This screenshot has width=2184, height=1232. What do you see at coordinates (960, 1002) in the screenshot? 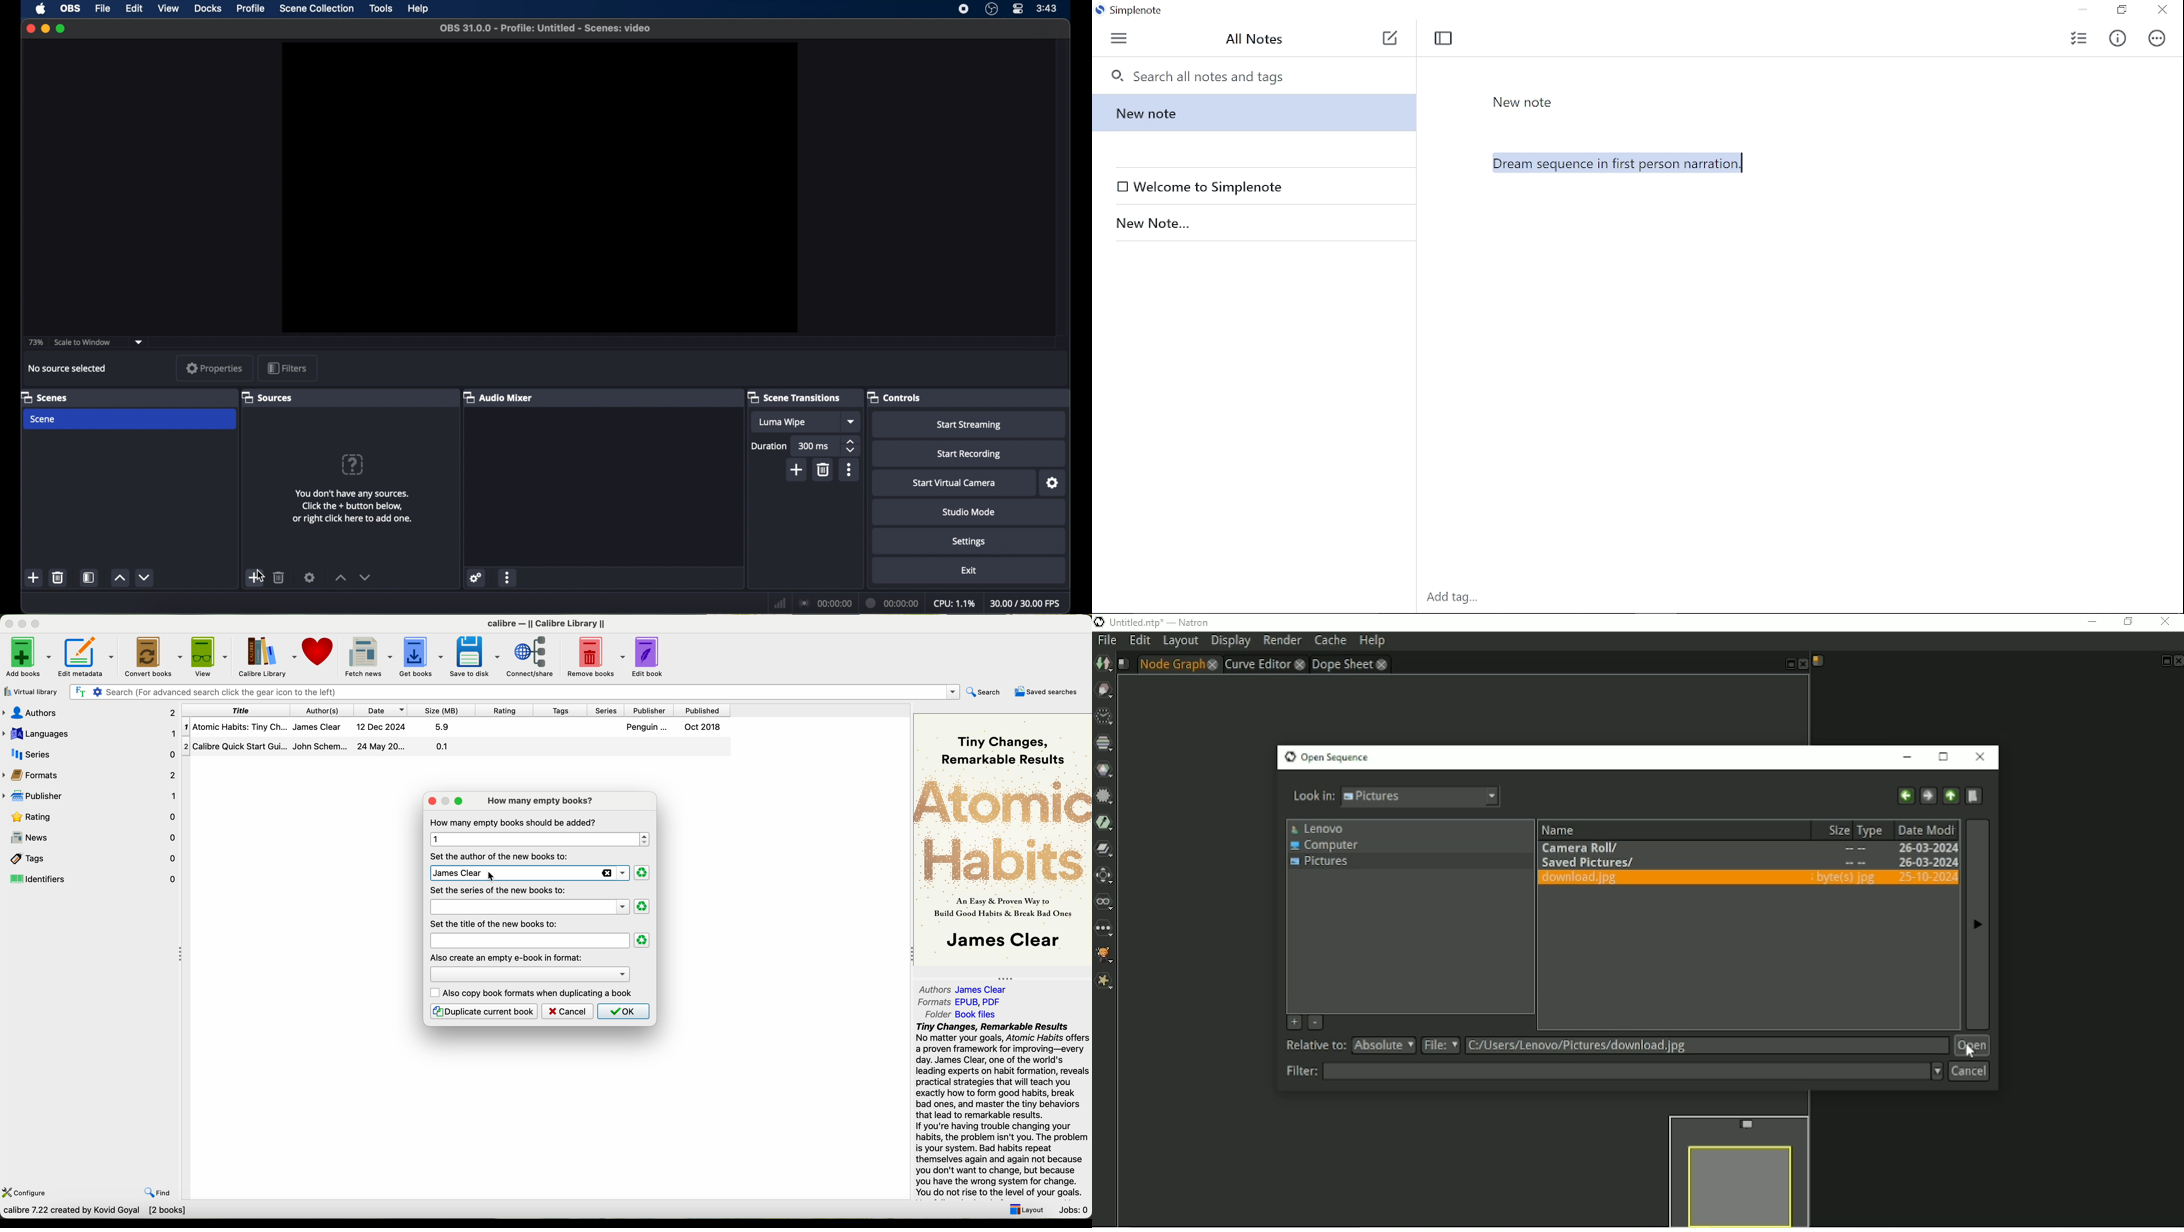
I see `formats` at bounding box center [960, 1002].